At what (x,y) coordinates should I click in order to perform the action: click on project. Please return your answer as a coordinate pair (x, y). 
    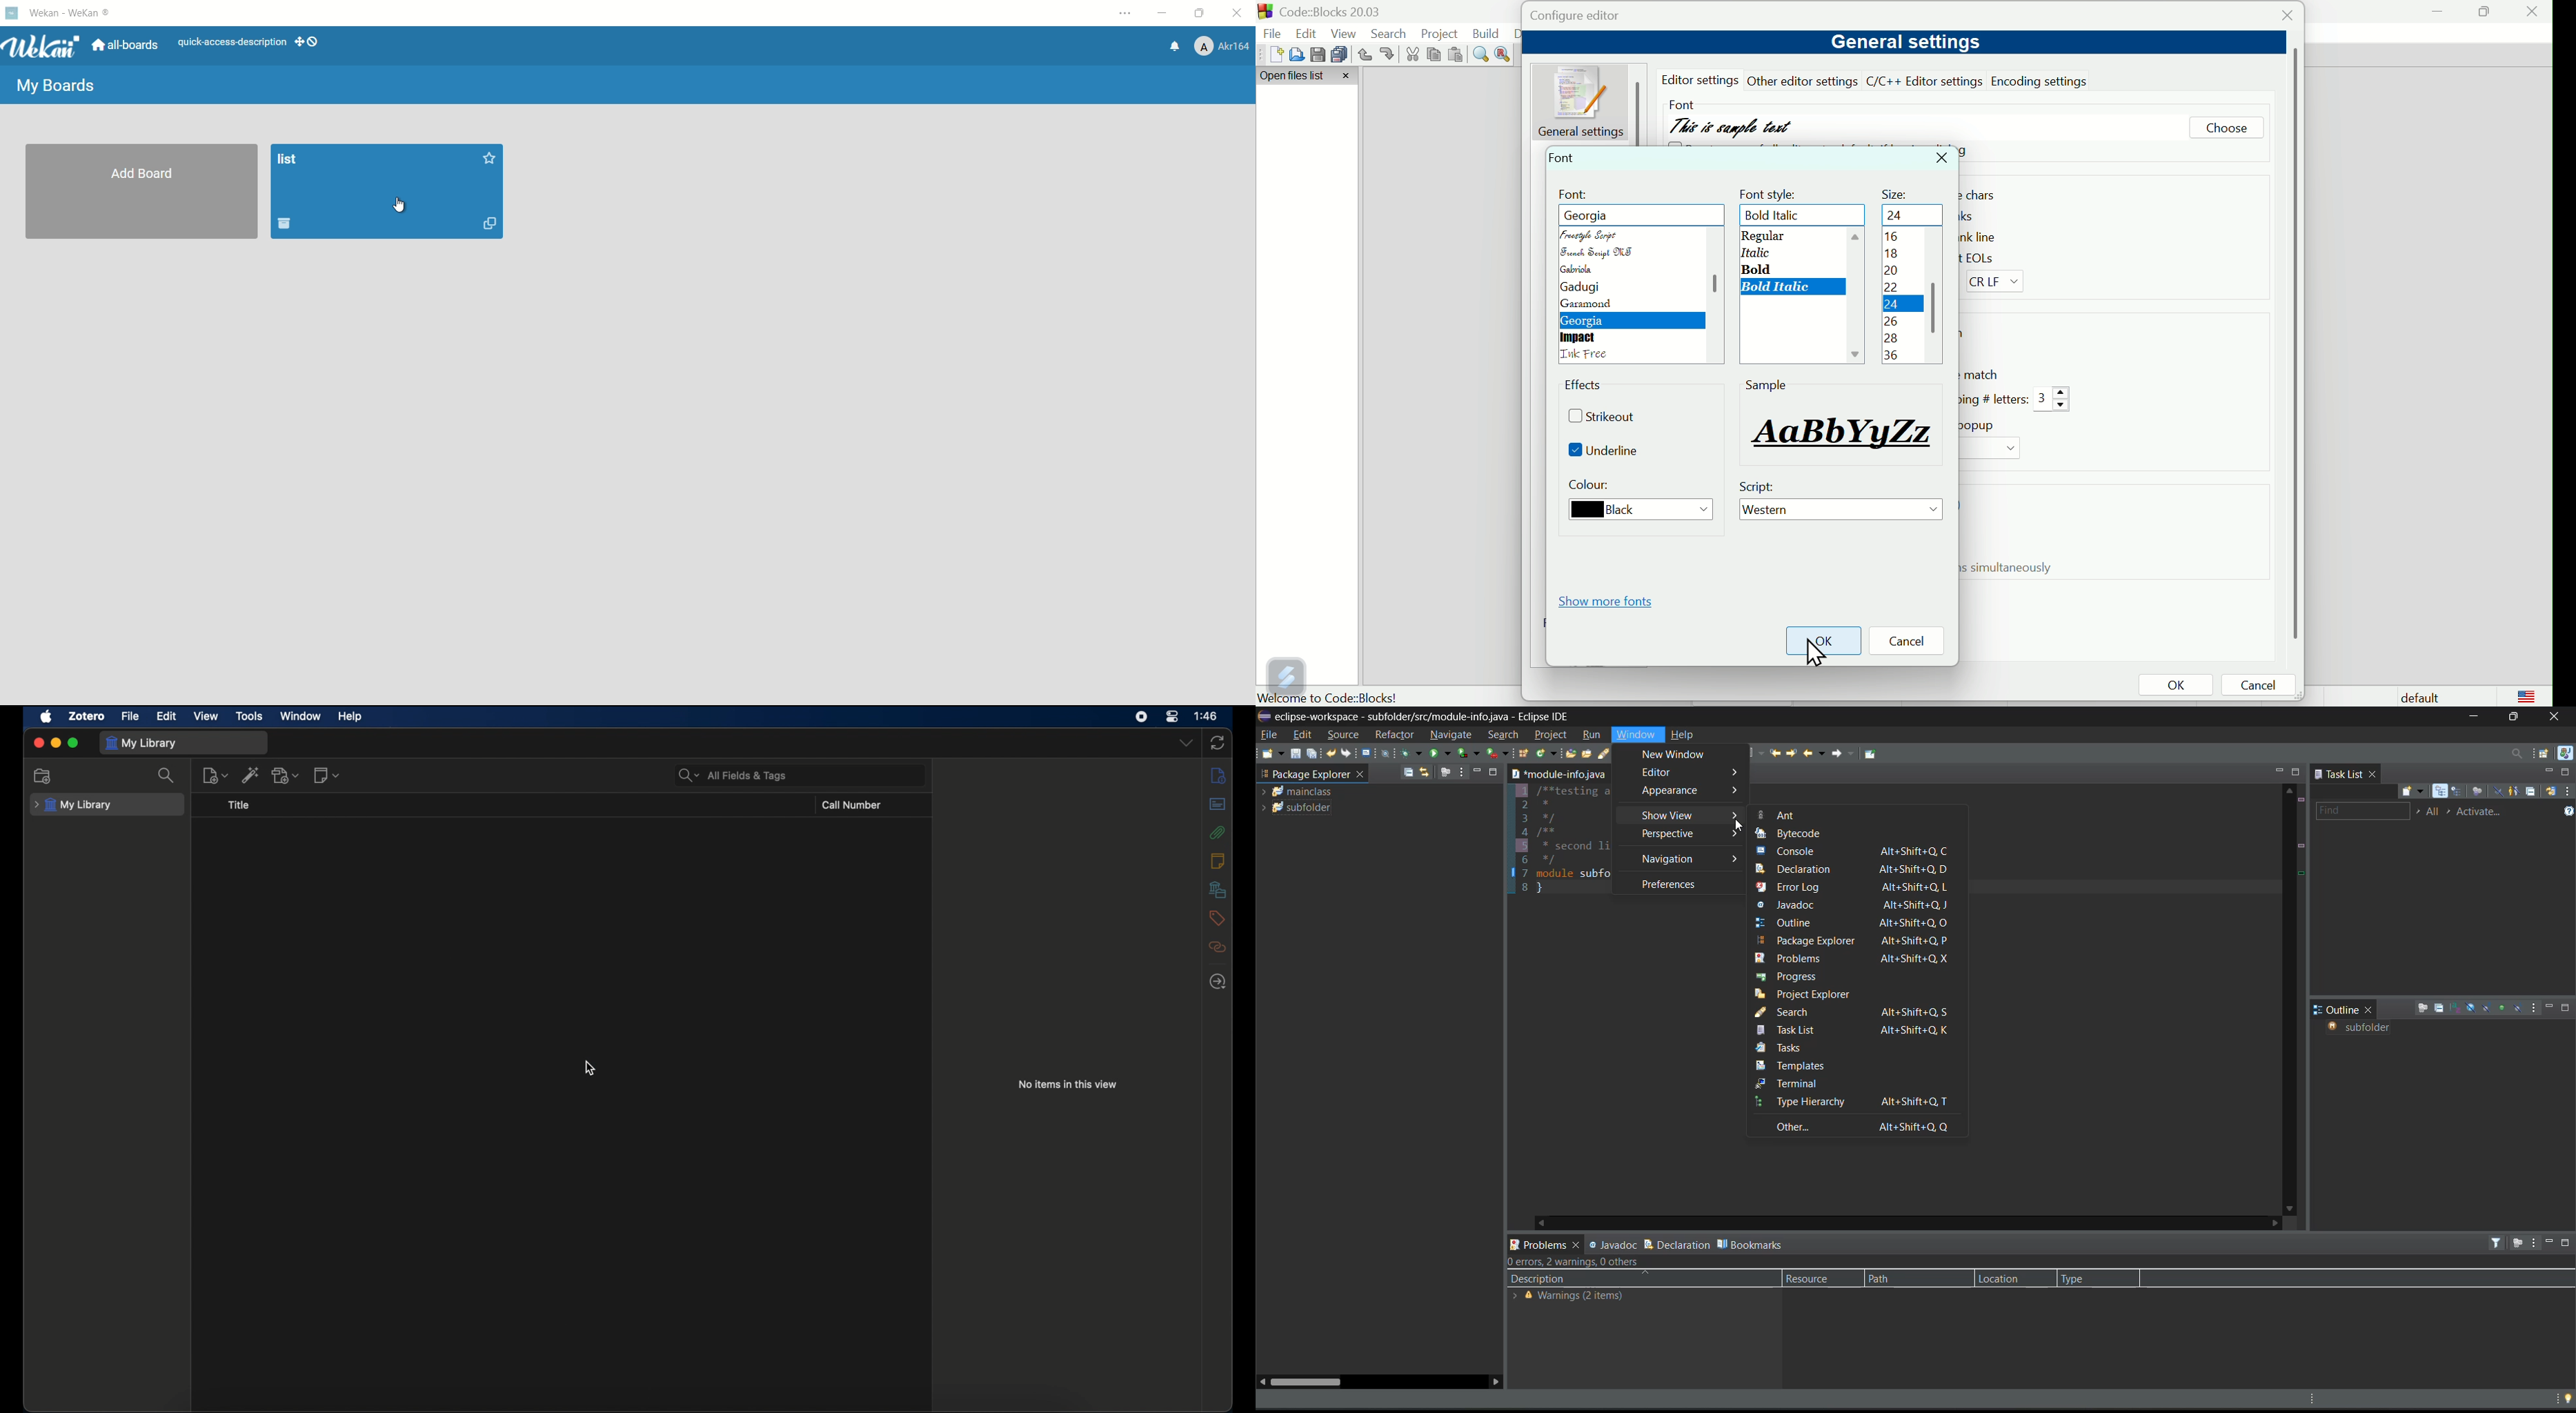
    Looking at the image, I should click on (1552, 734).